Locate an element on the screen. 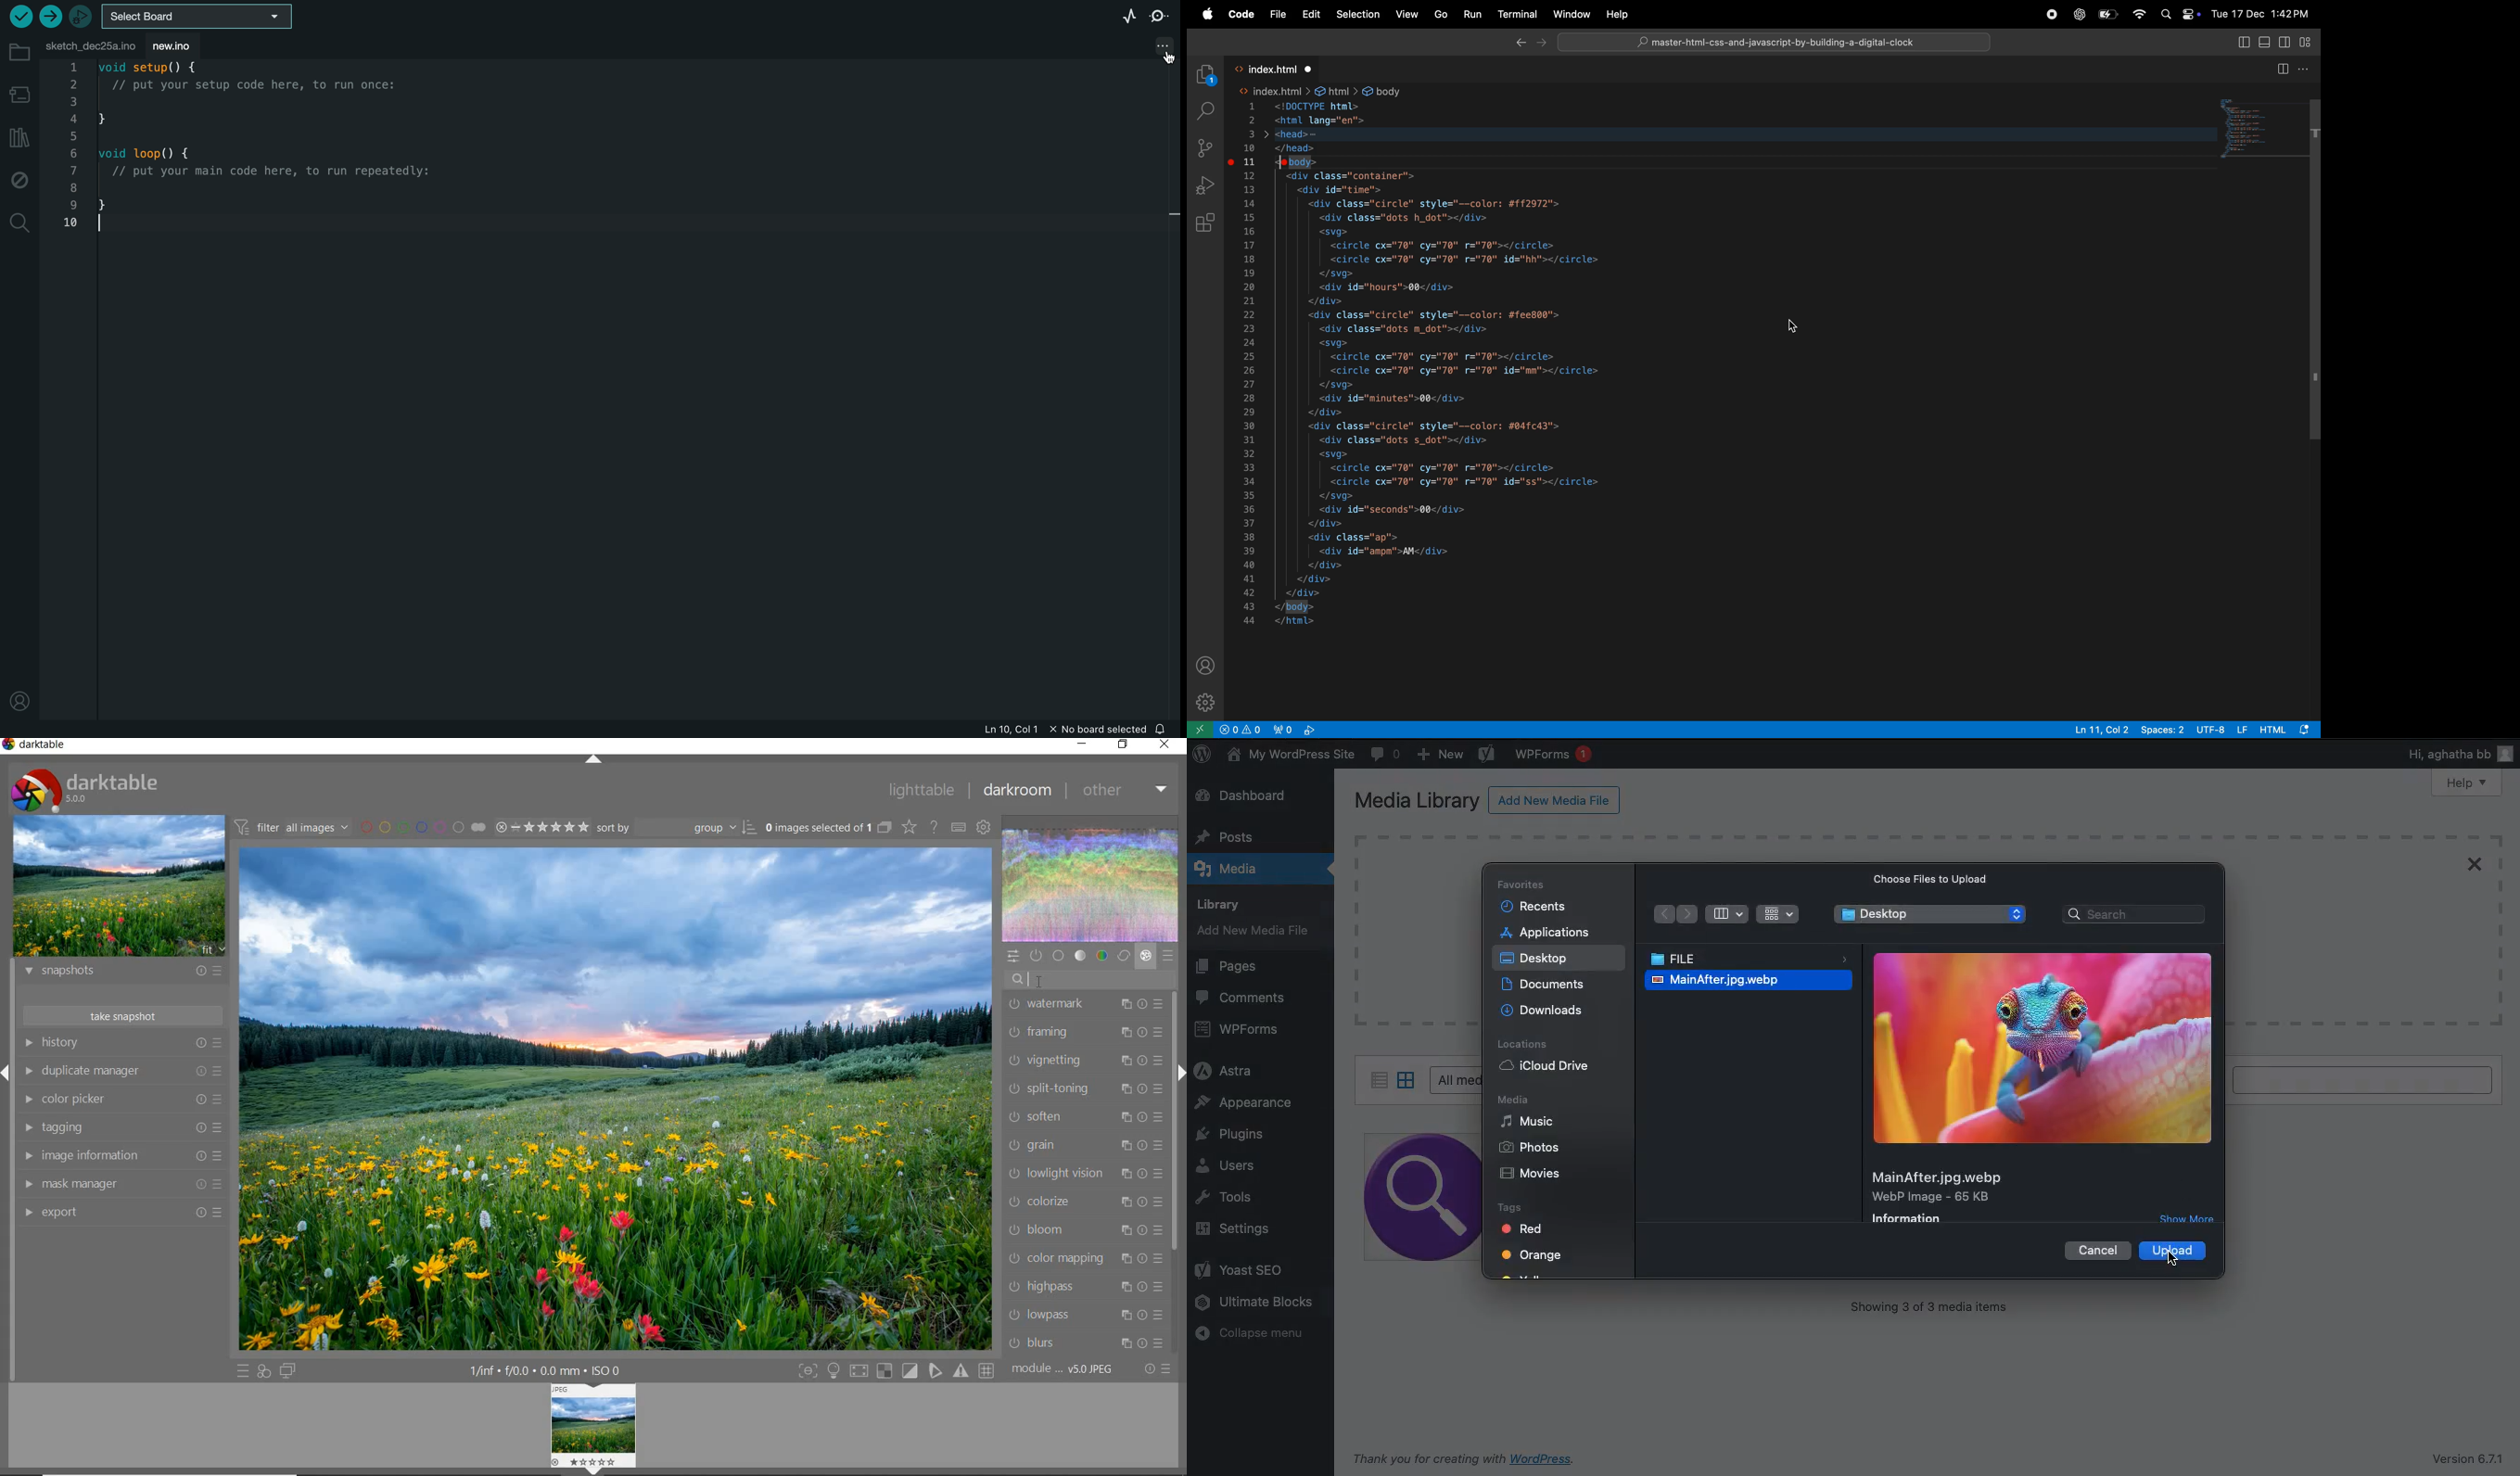  lowpass is located at coordinates (1082, 1314).